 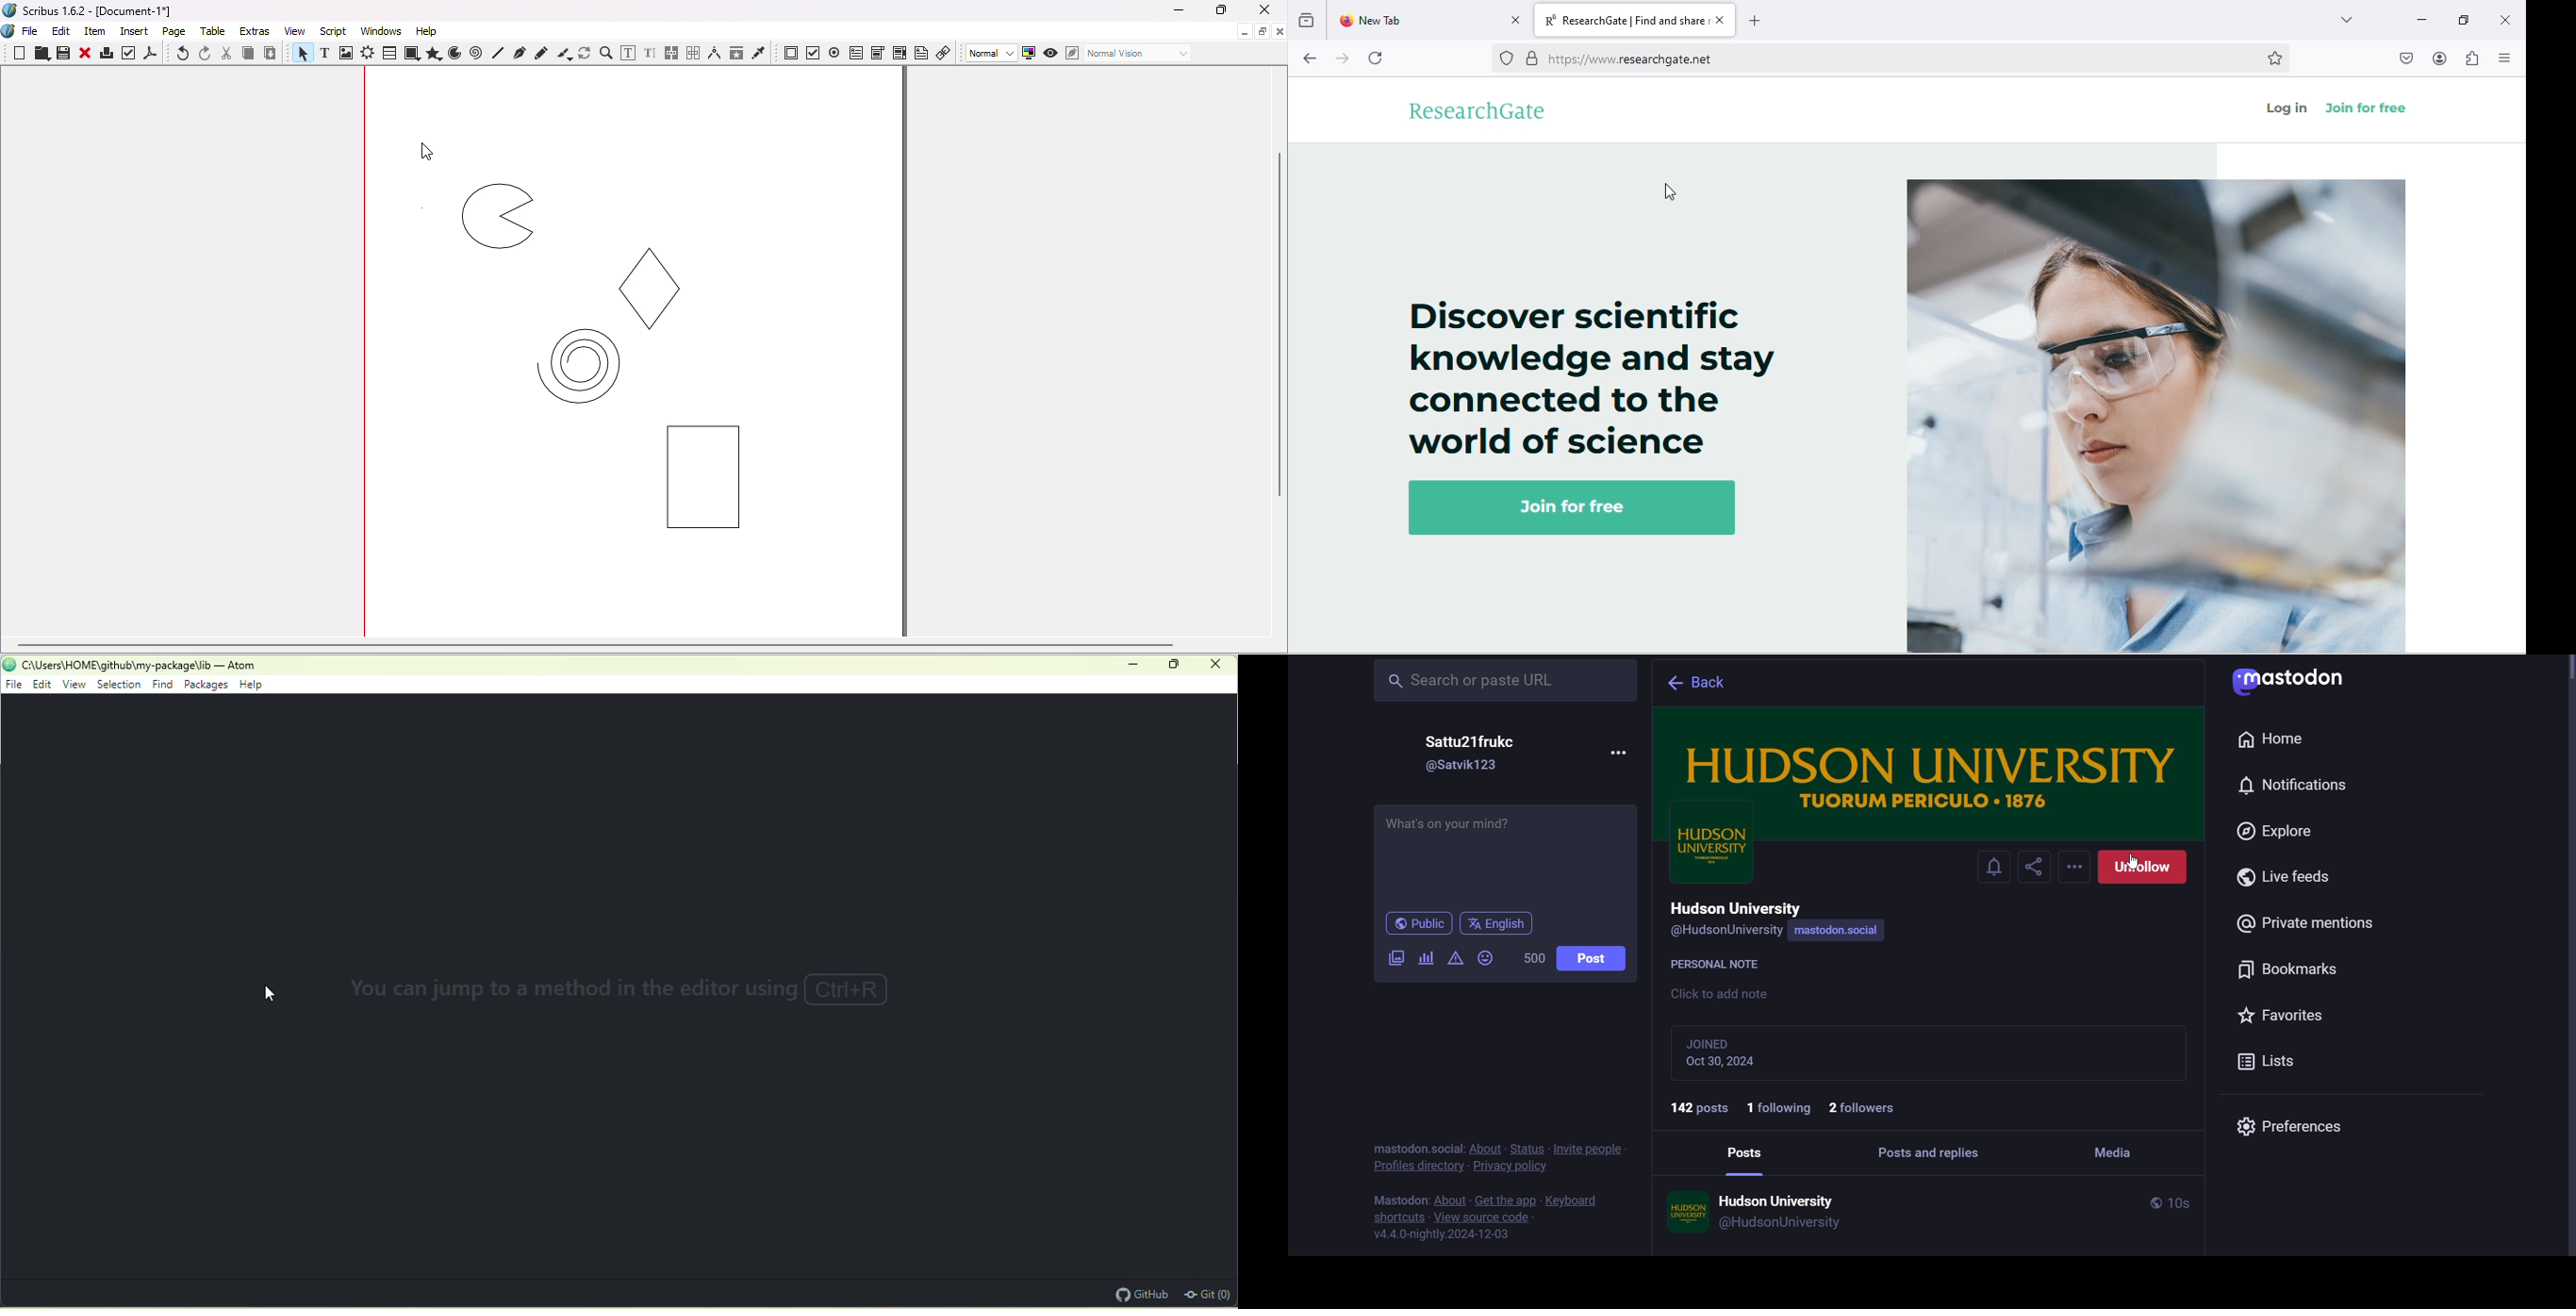 What do you see at coordinates (2196, 1205) in the screenshot?
I see `10s` at bounding box center [2196, 1205].